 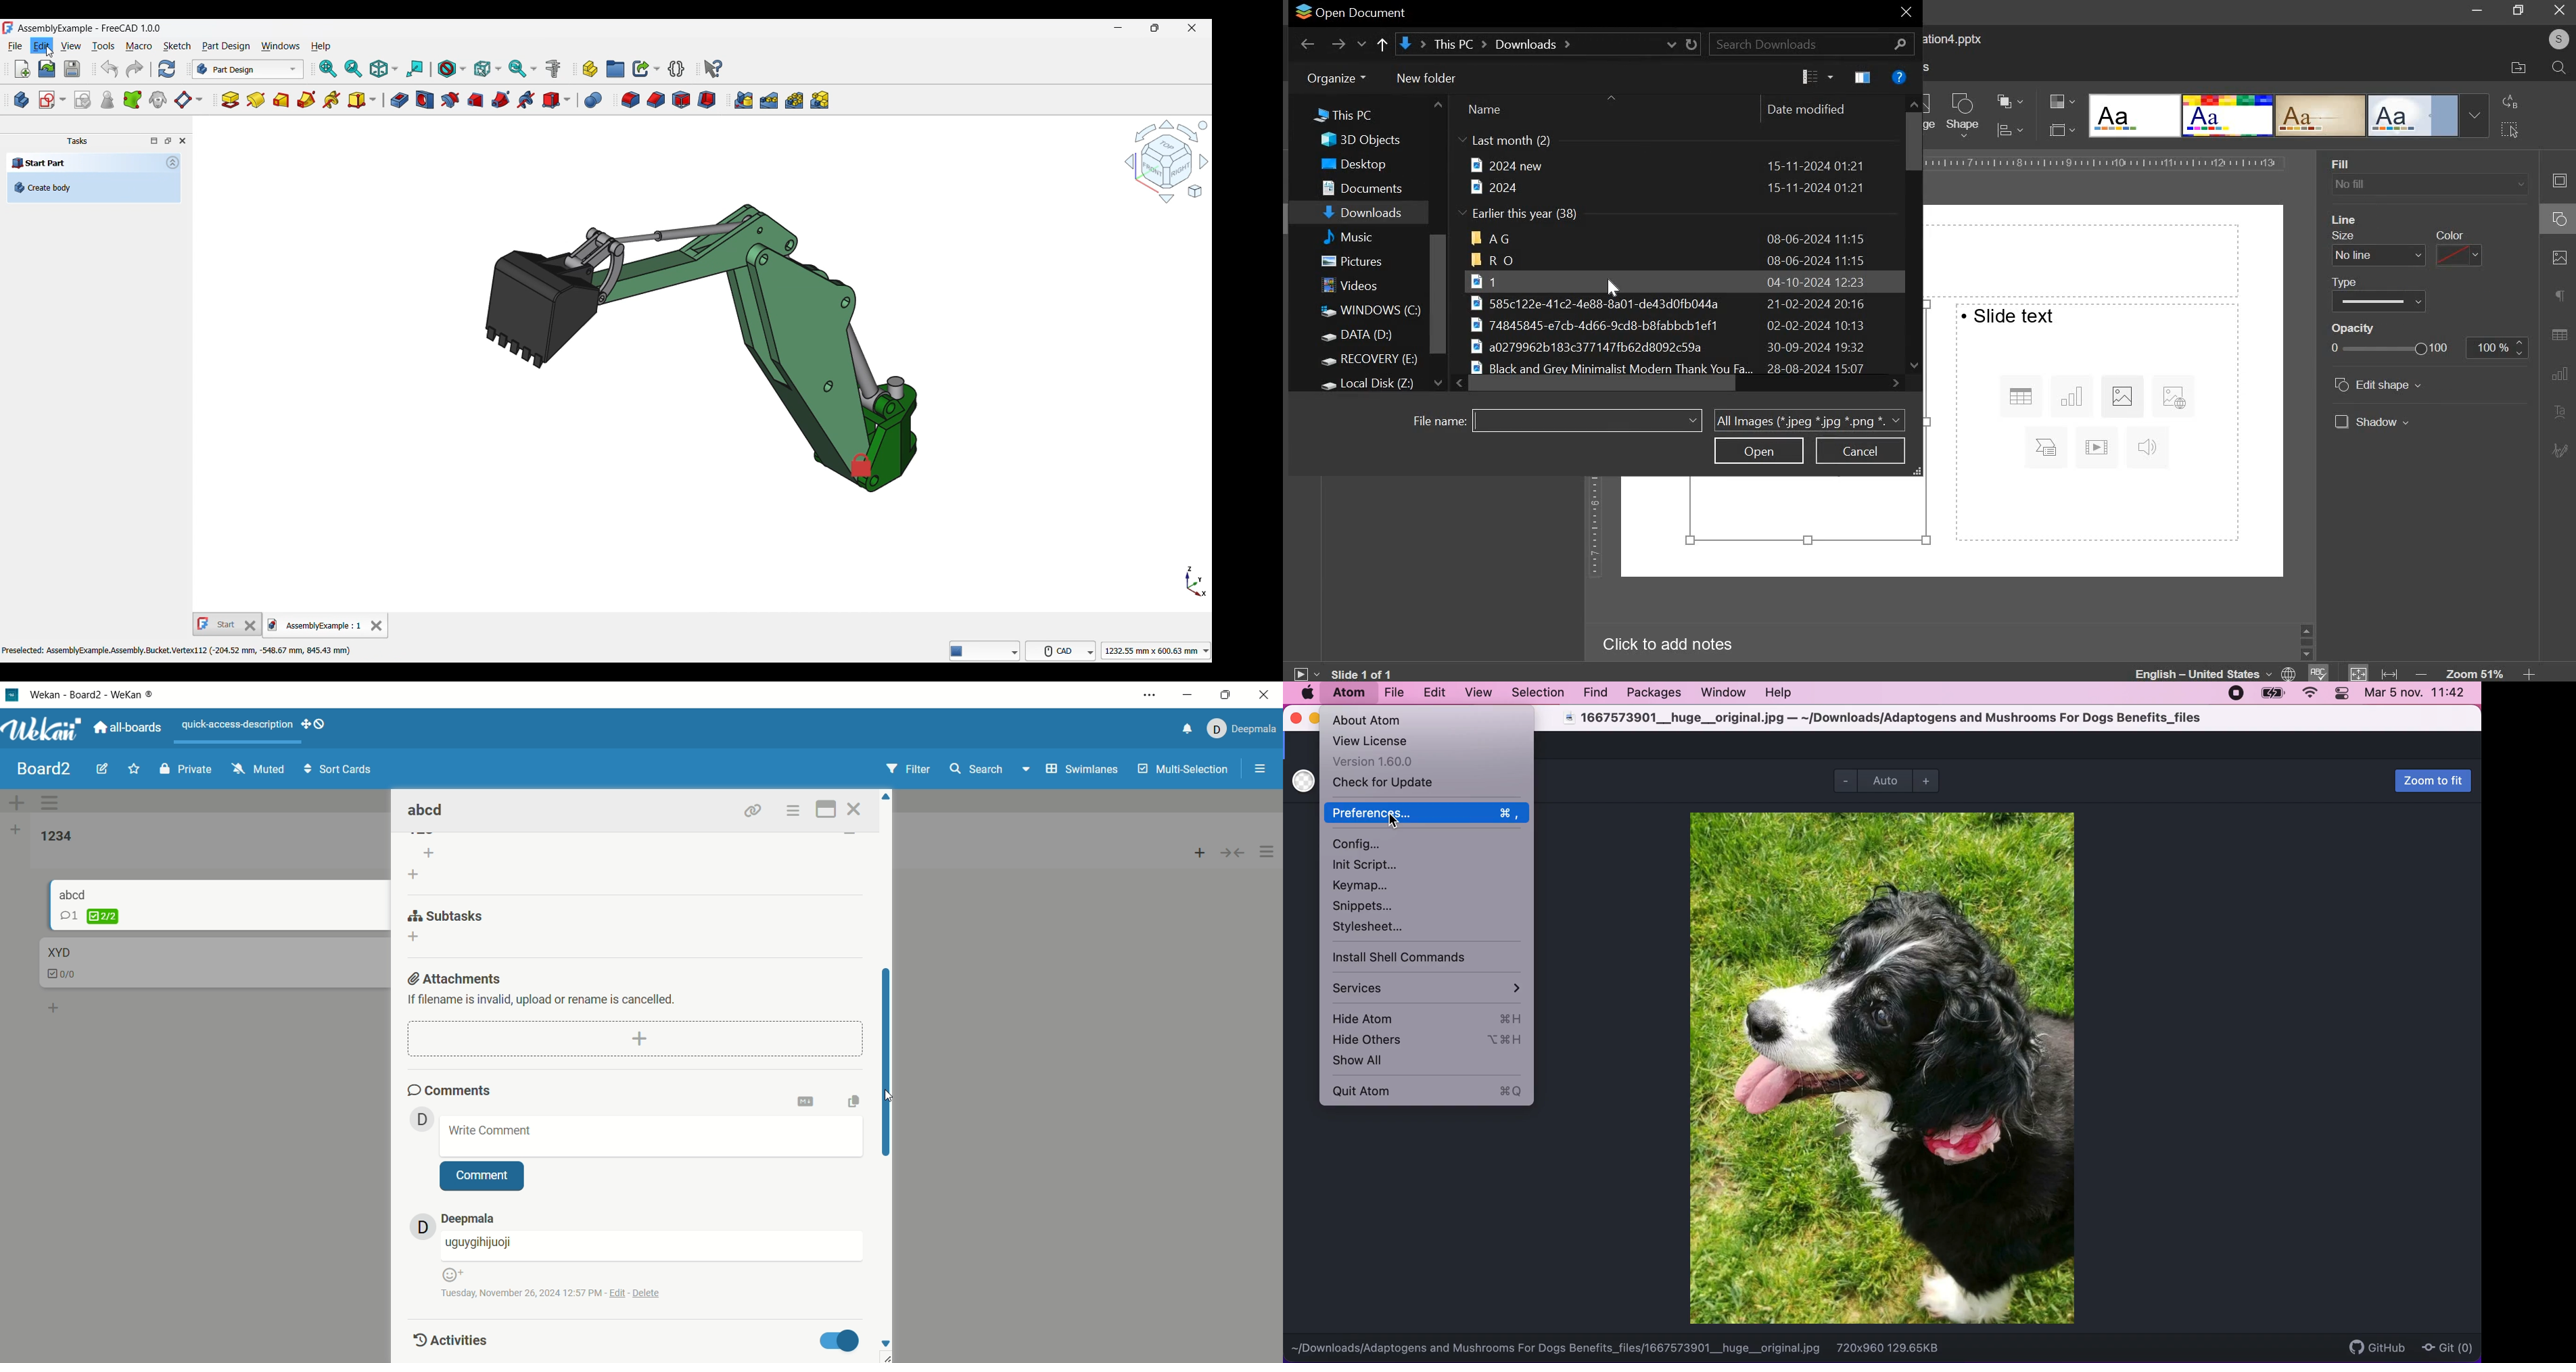 What do you see at coordinates (2496, 348) in the screenshot?
I see `opacity ` at bounding box center [2496, 348].